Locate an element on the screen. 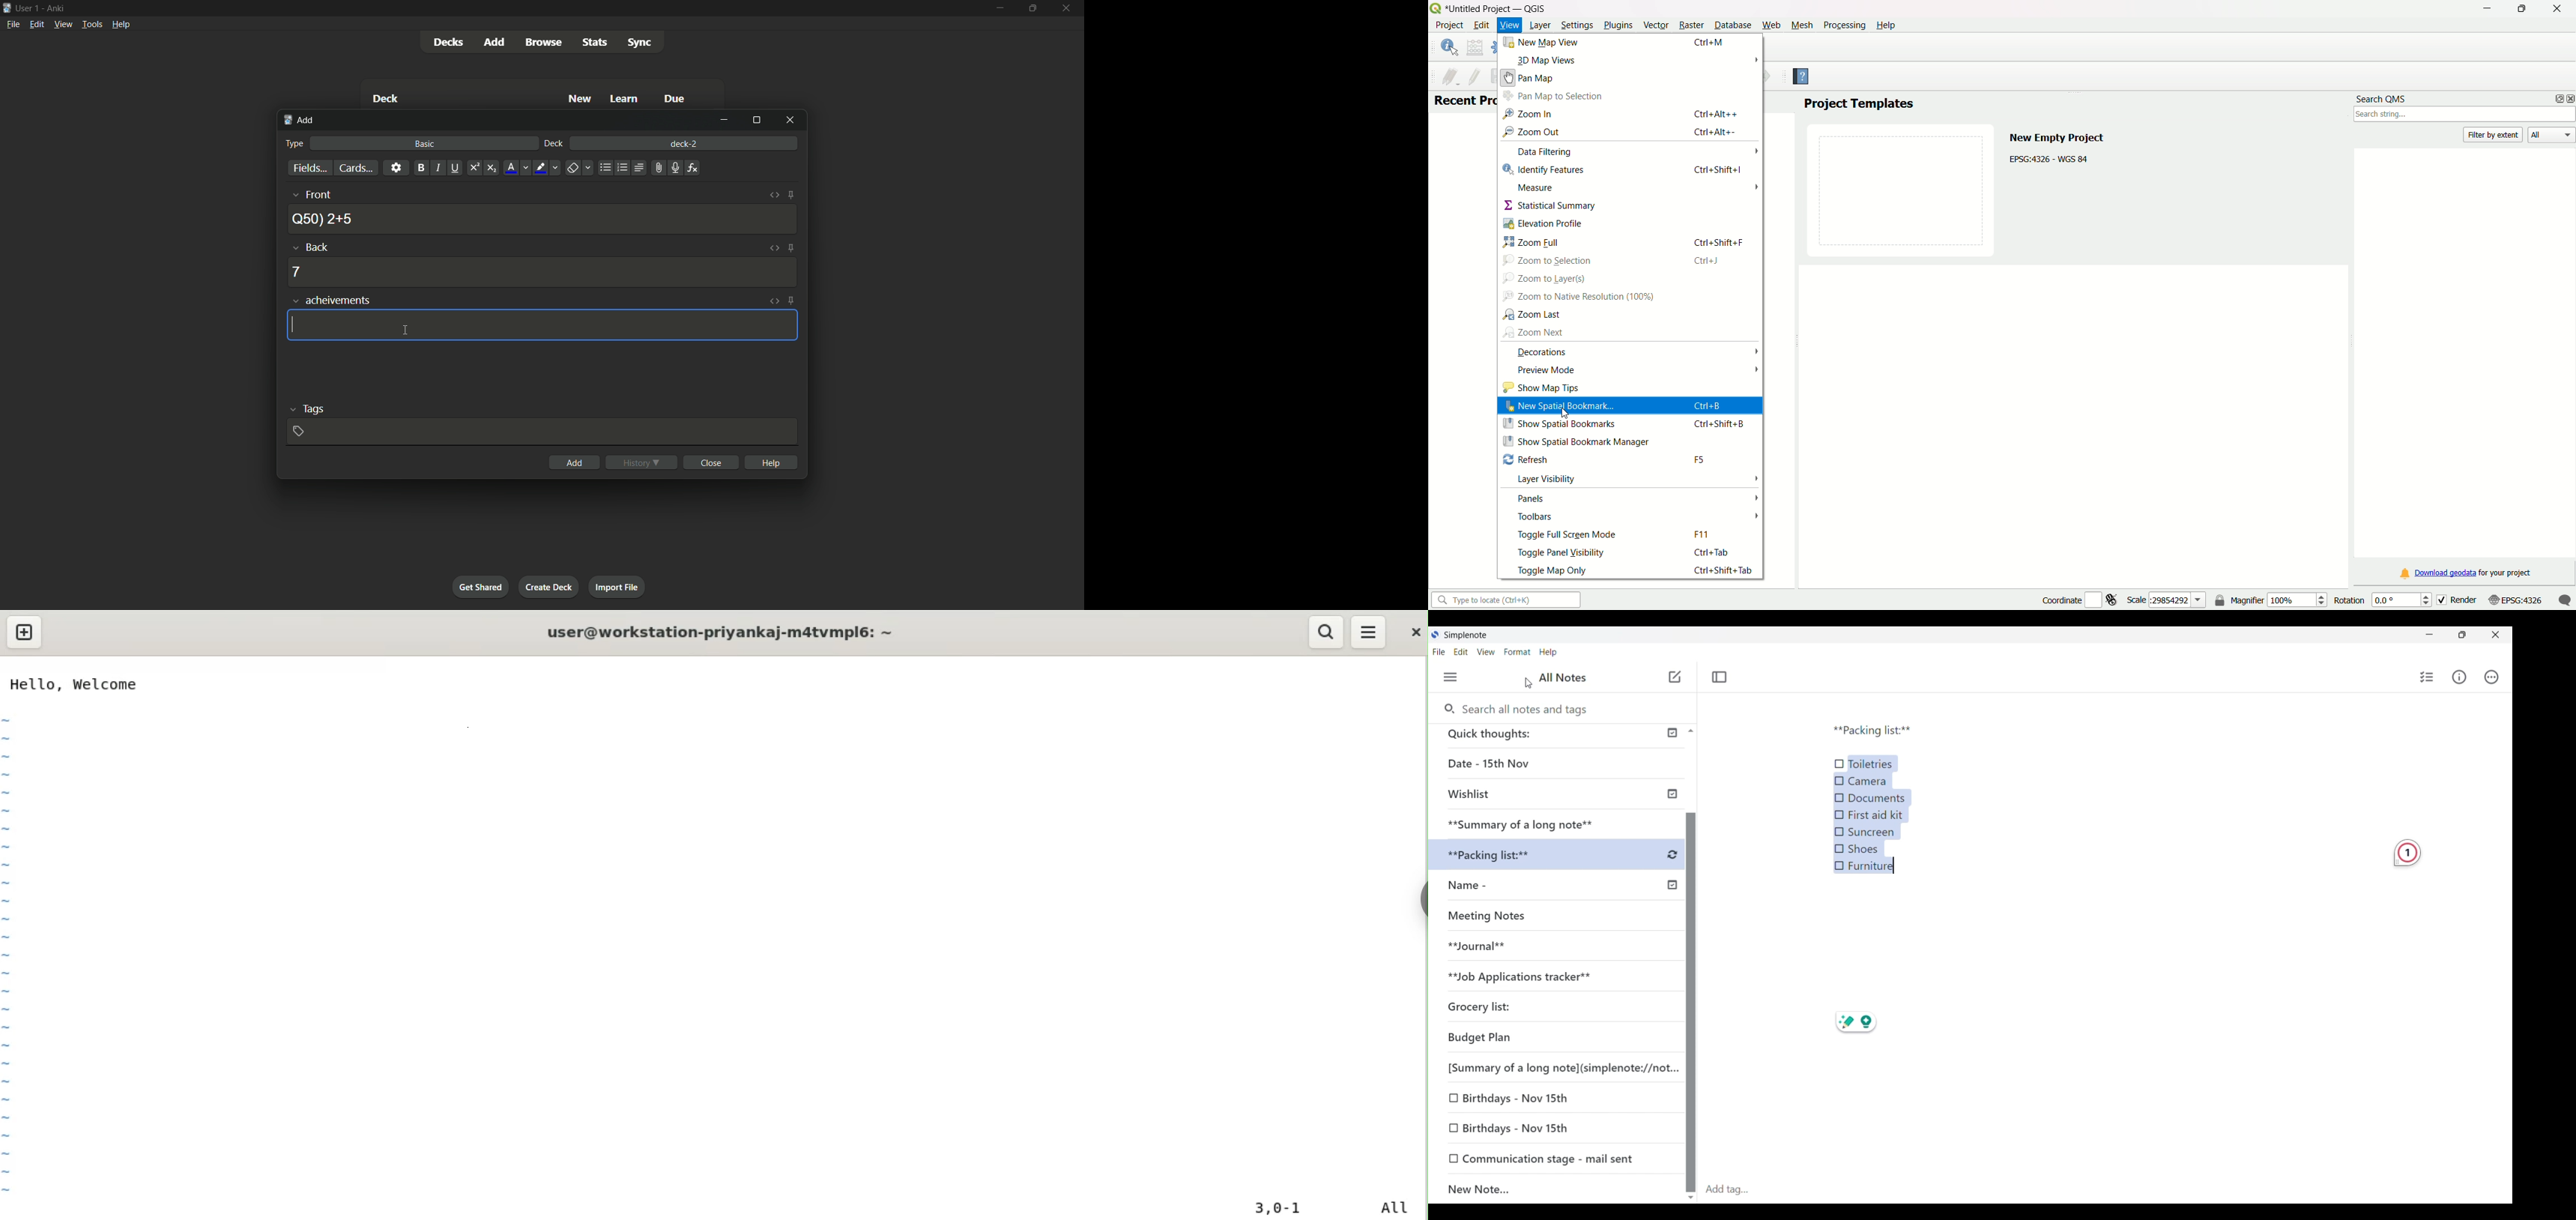  Processing is located at coordinates (1844, 25).